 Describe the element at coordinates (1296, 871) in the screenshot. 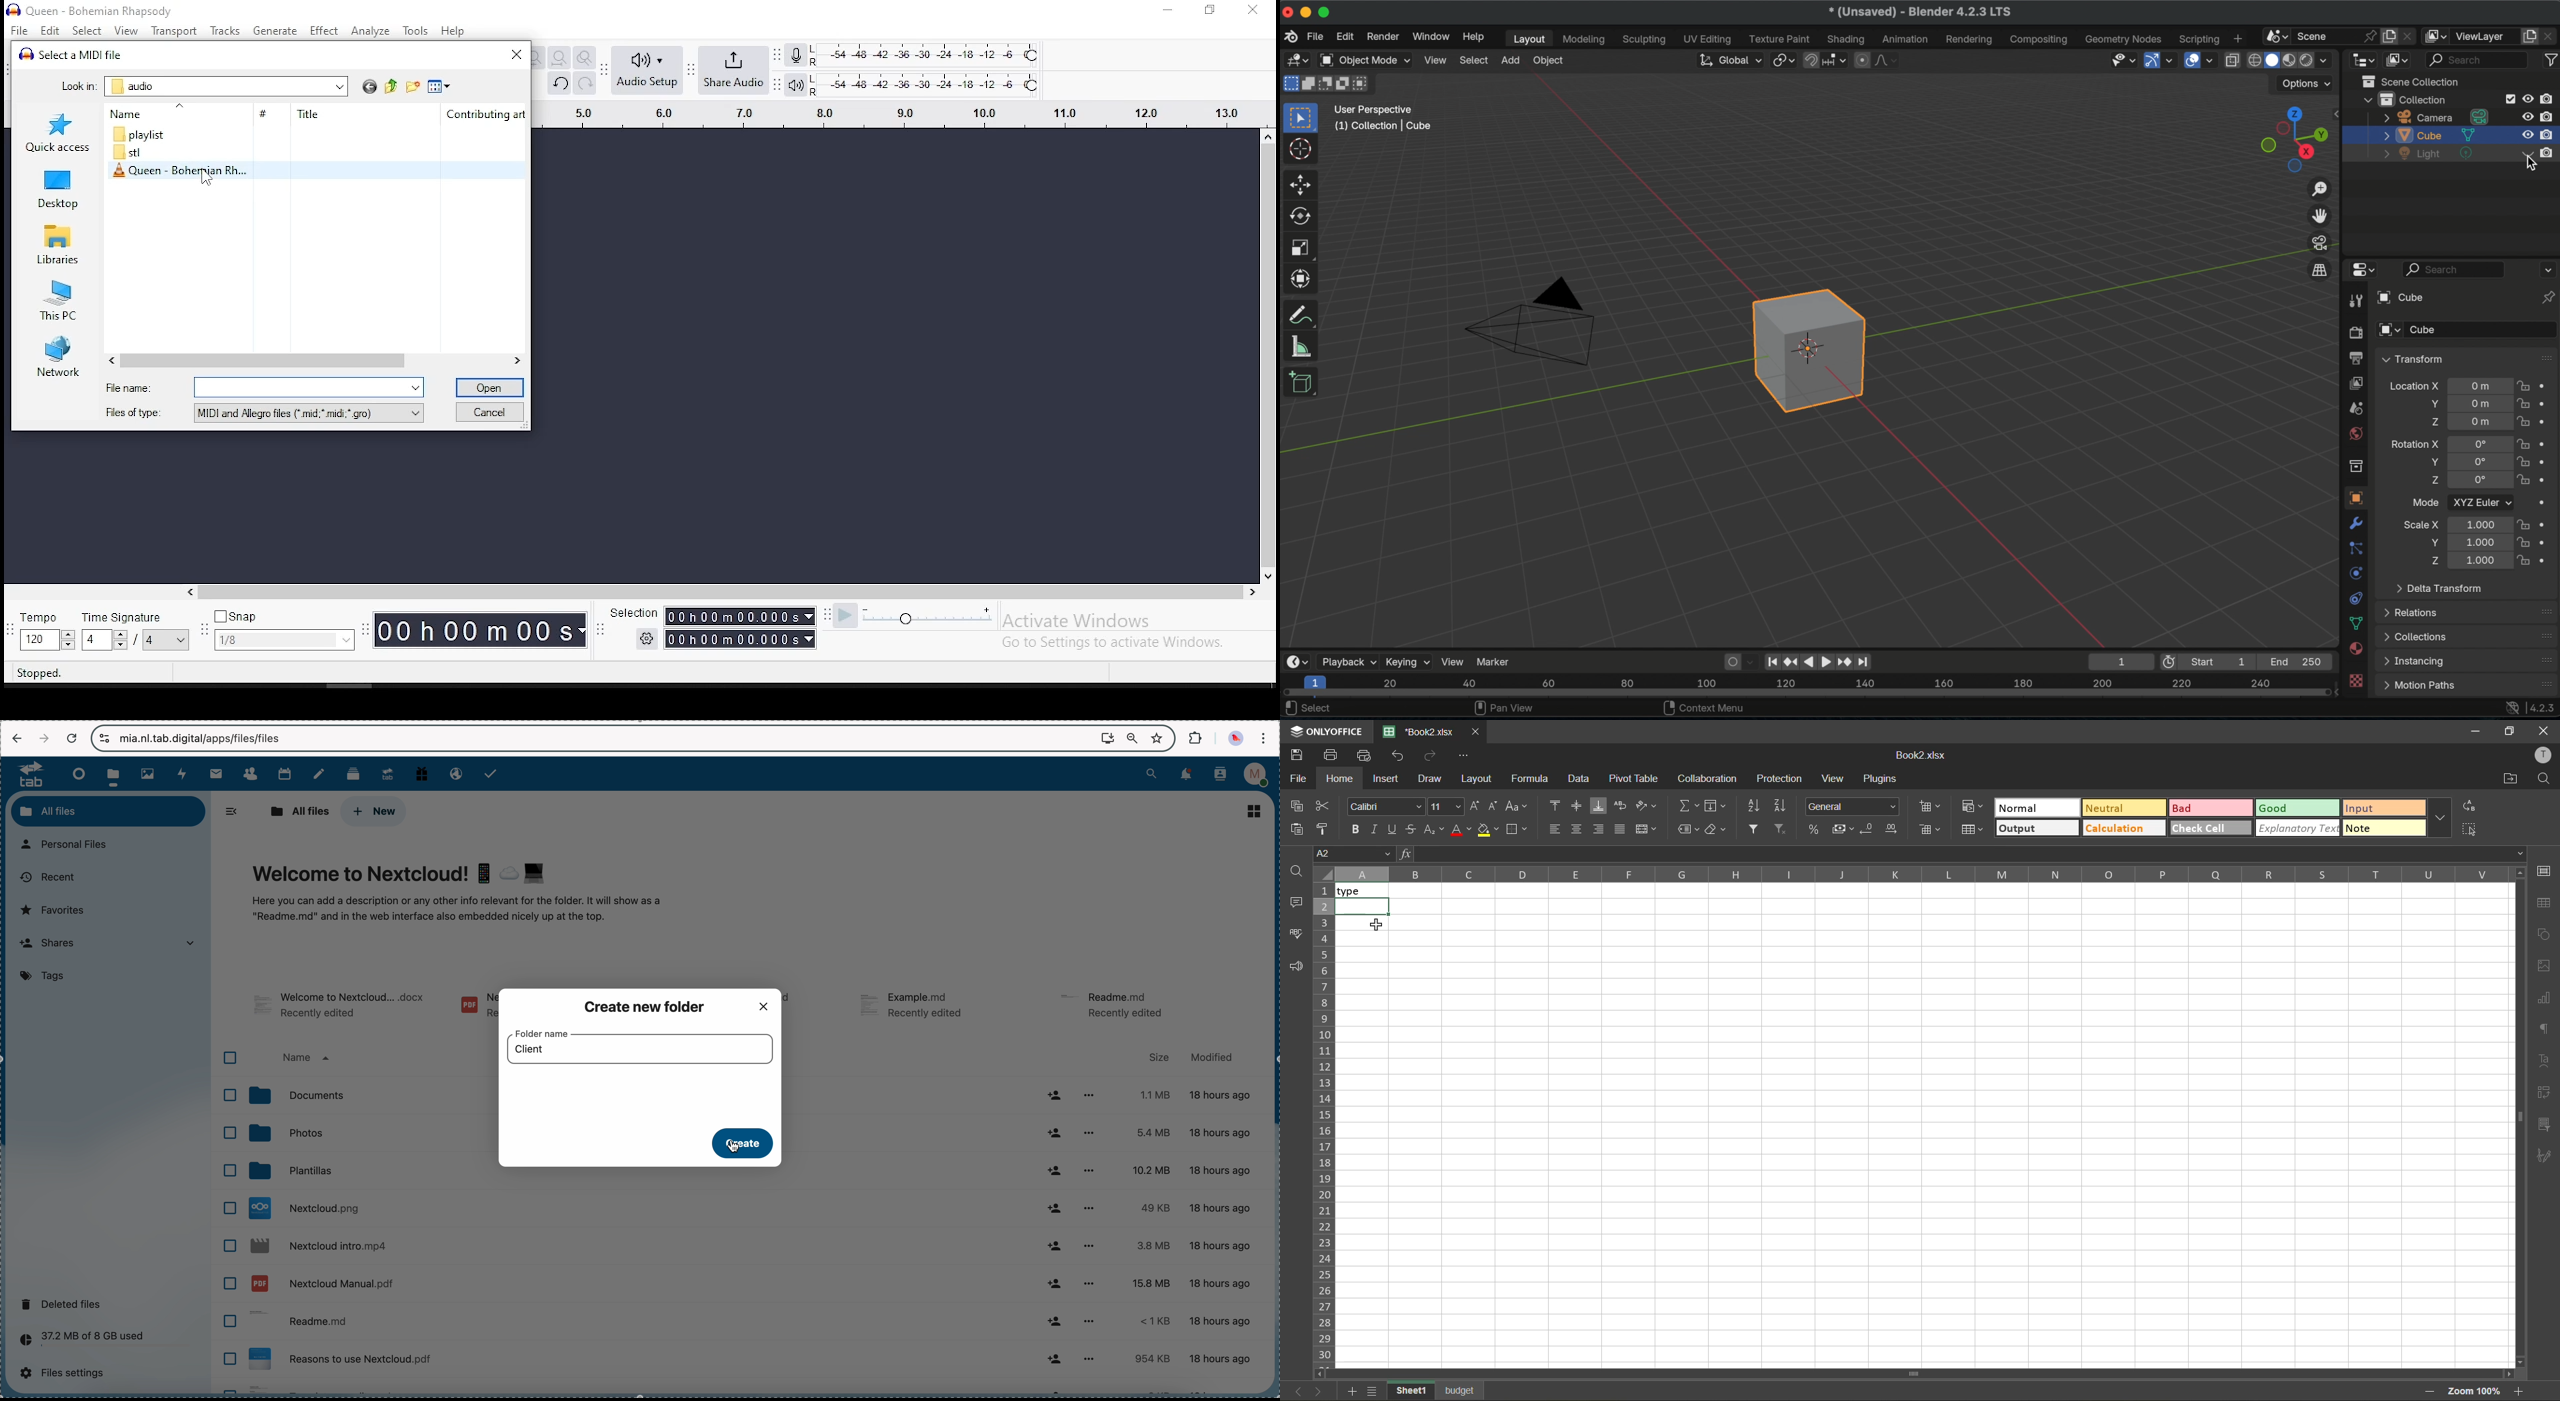

I see `find` at that location.